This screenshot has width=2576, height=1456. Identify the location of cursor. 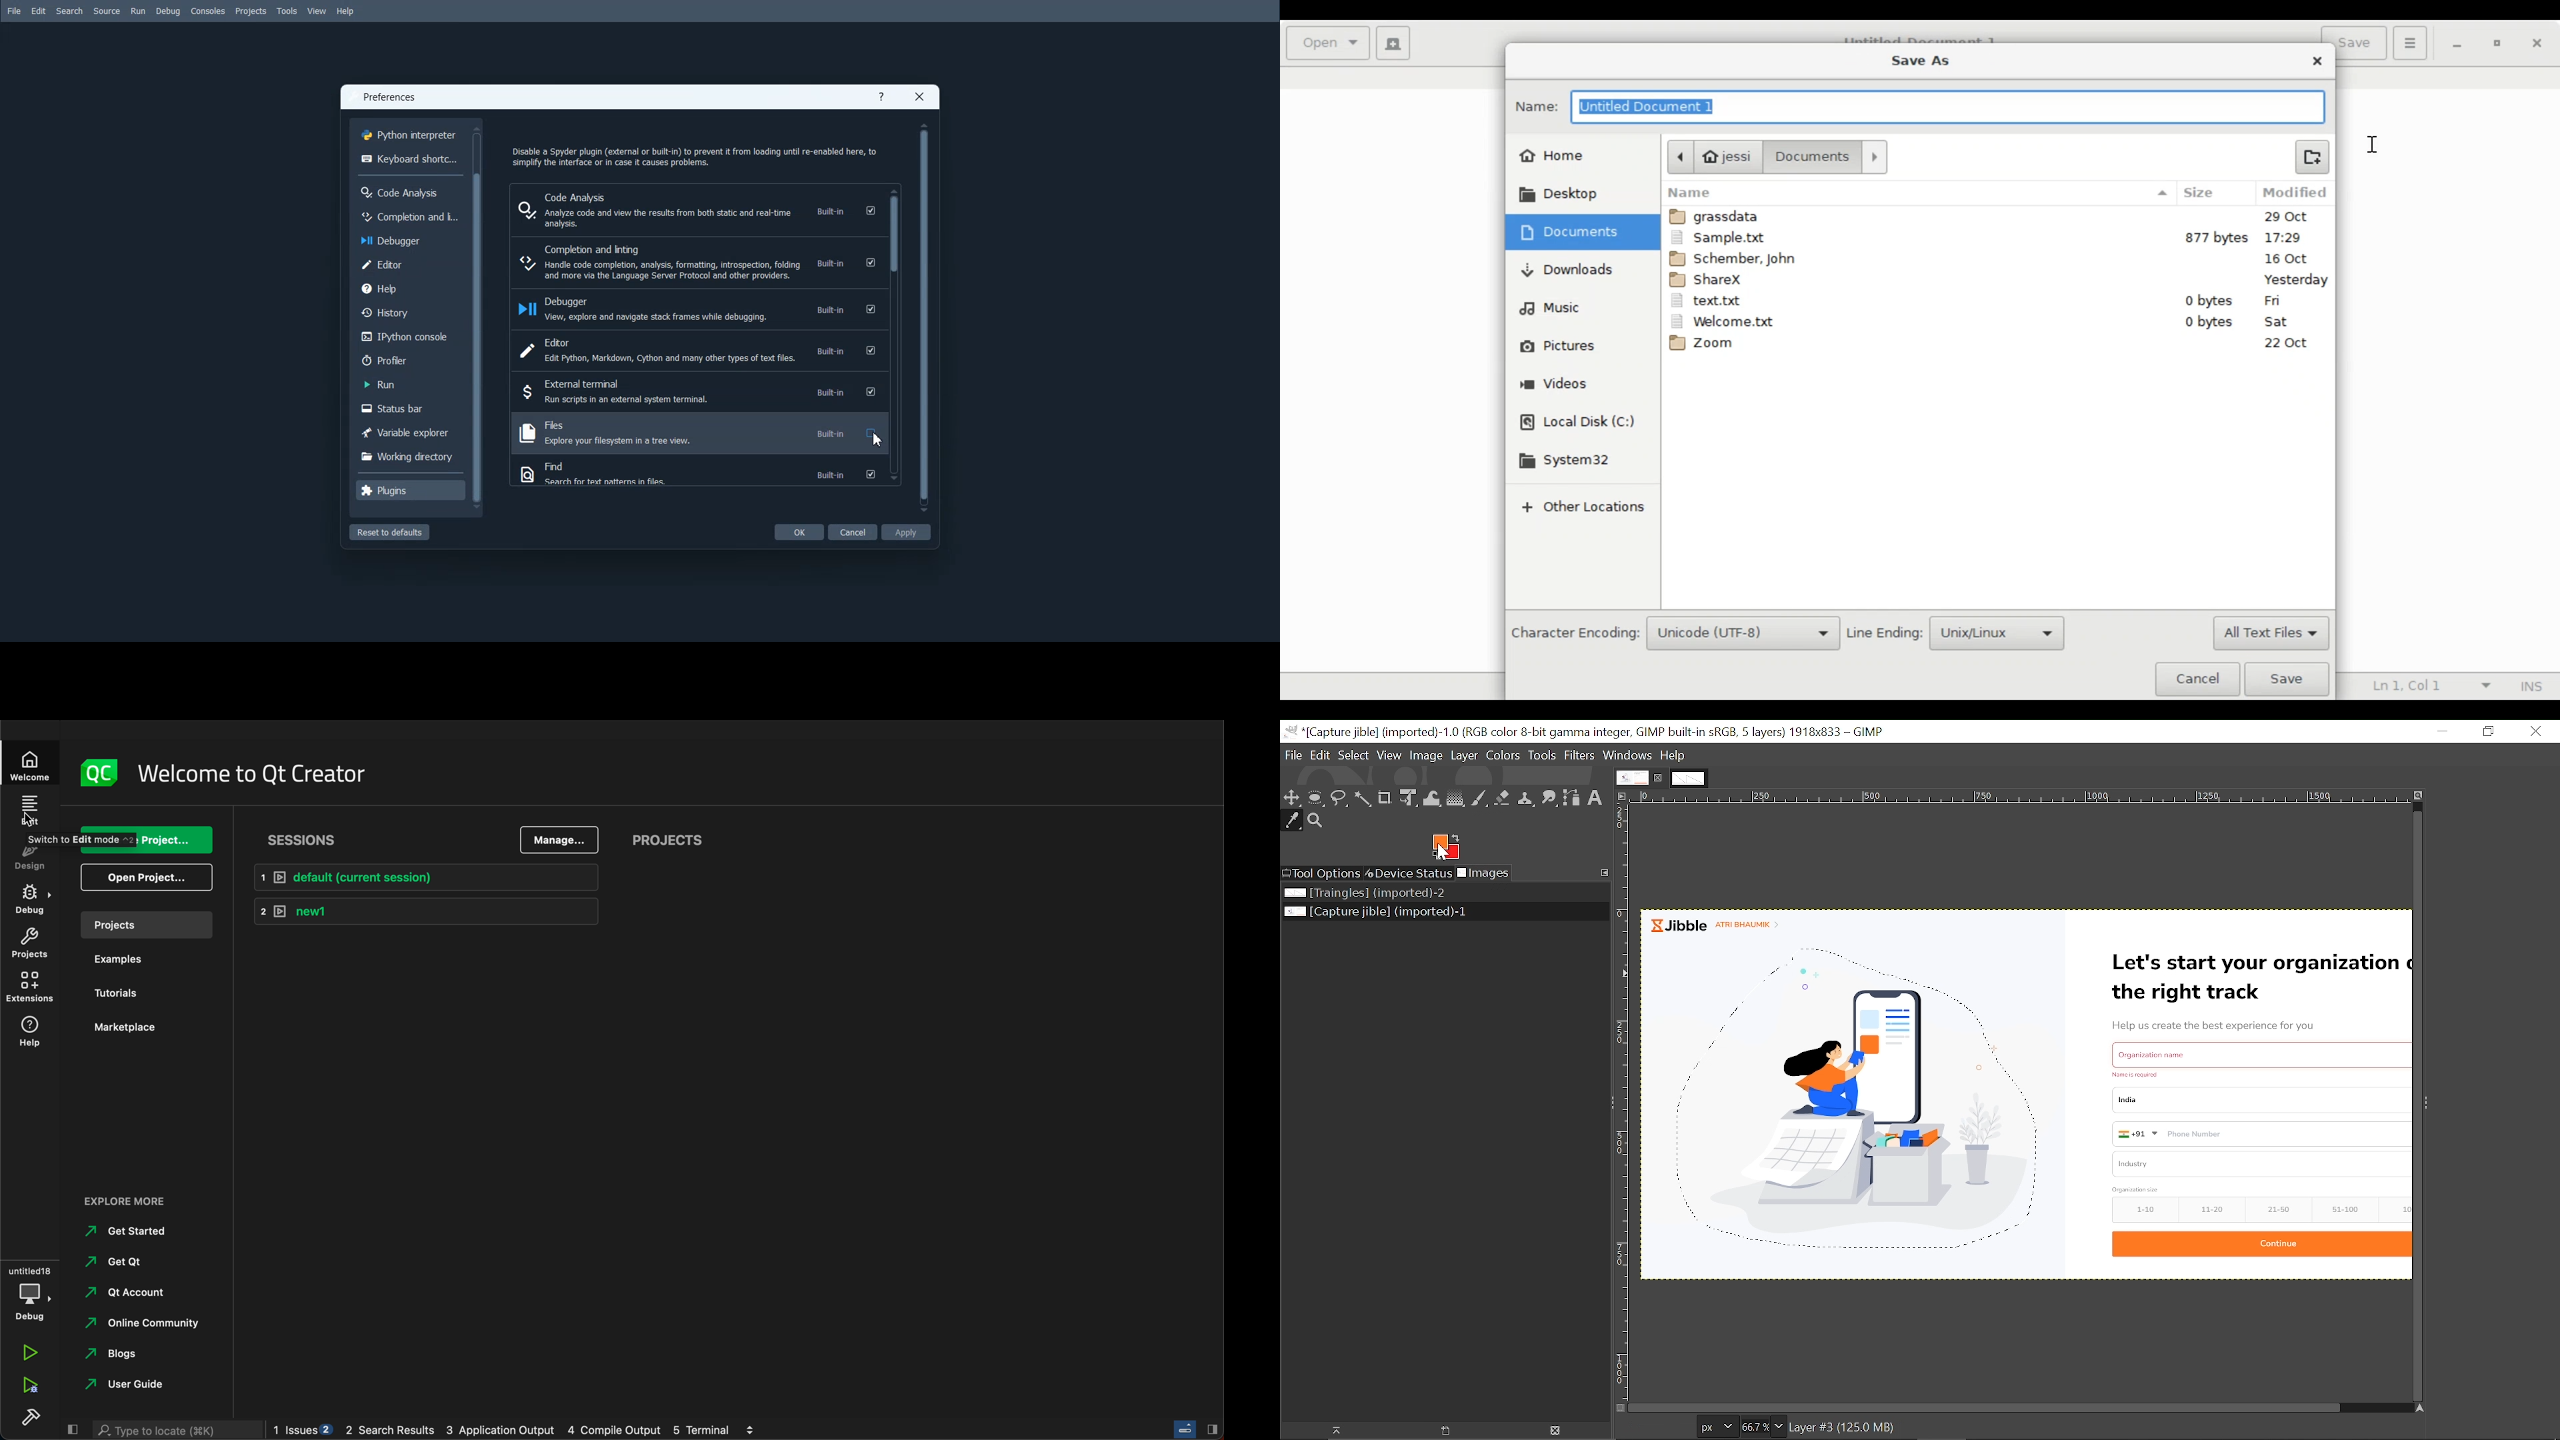
(31, 819).